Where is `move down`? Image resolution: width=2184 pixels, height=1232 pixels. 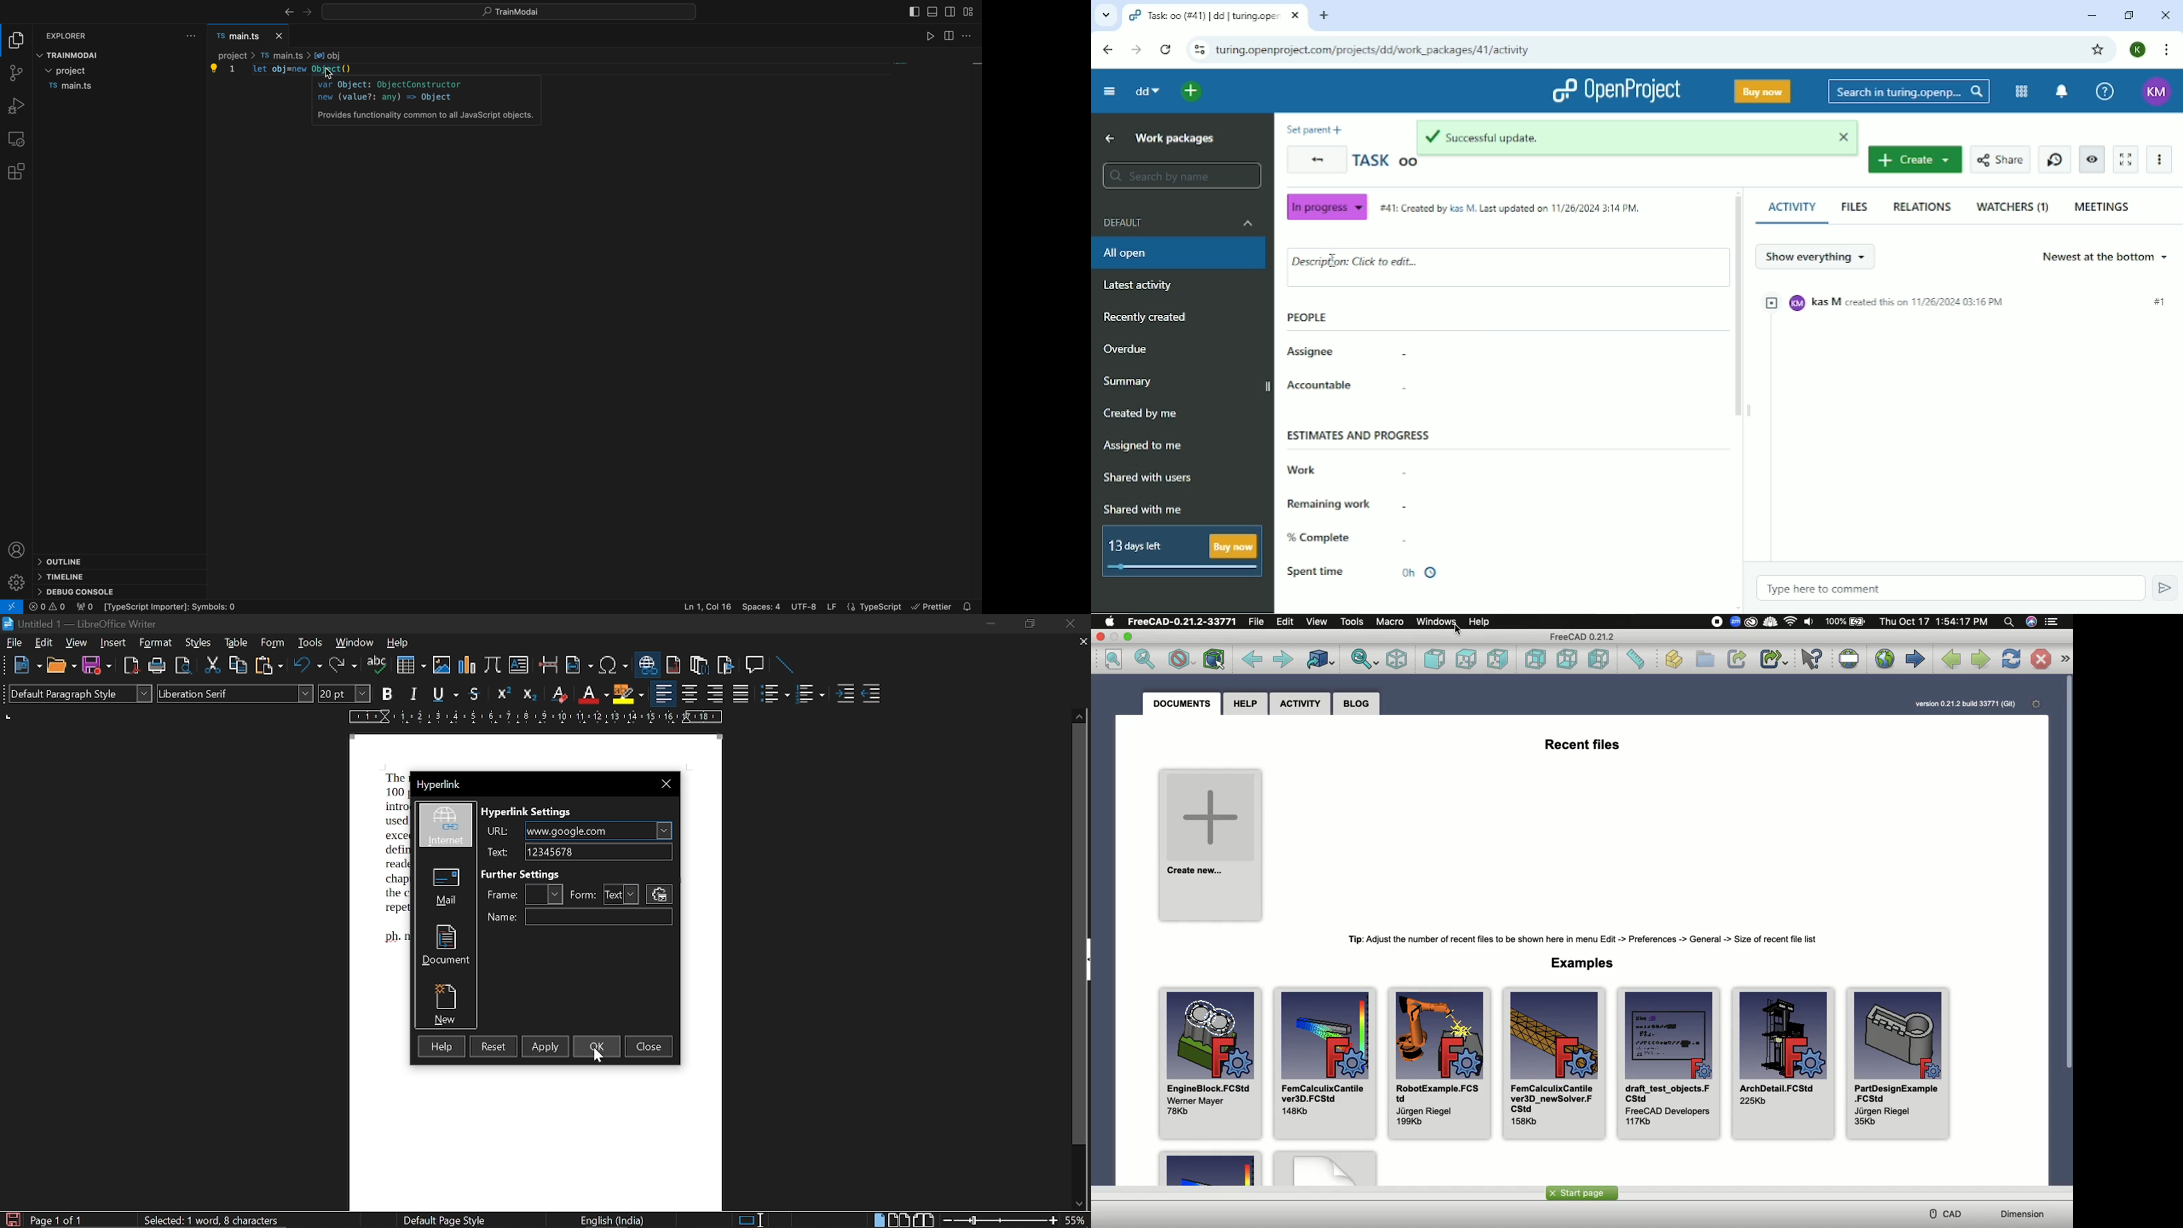 move down is located at coordinates (1080, 1202).